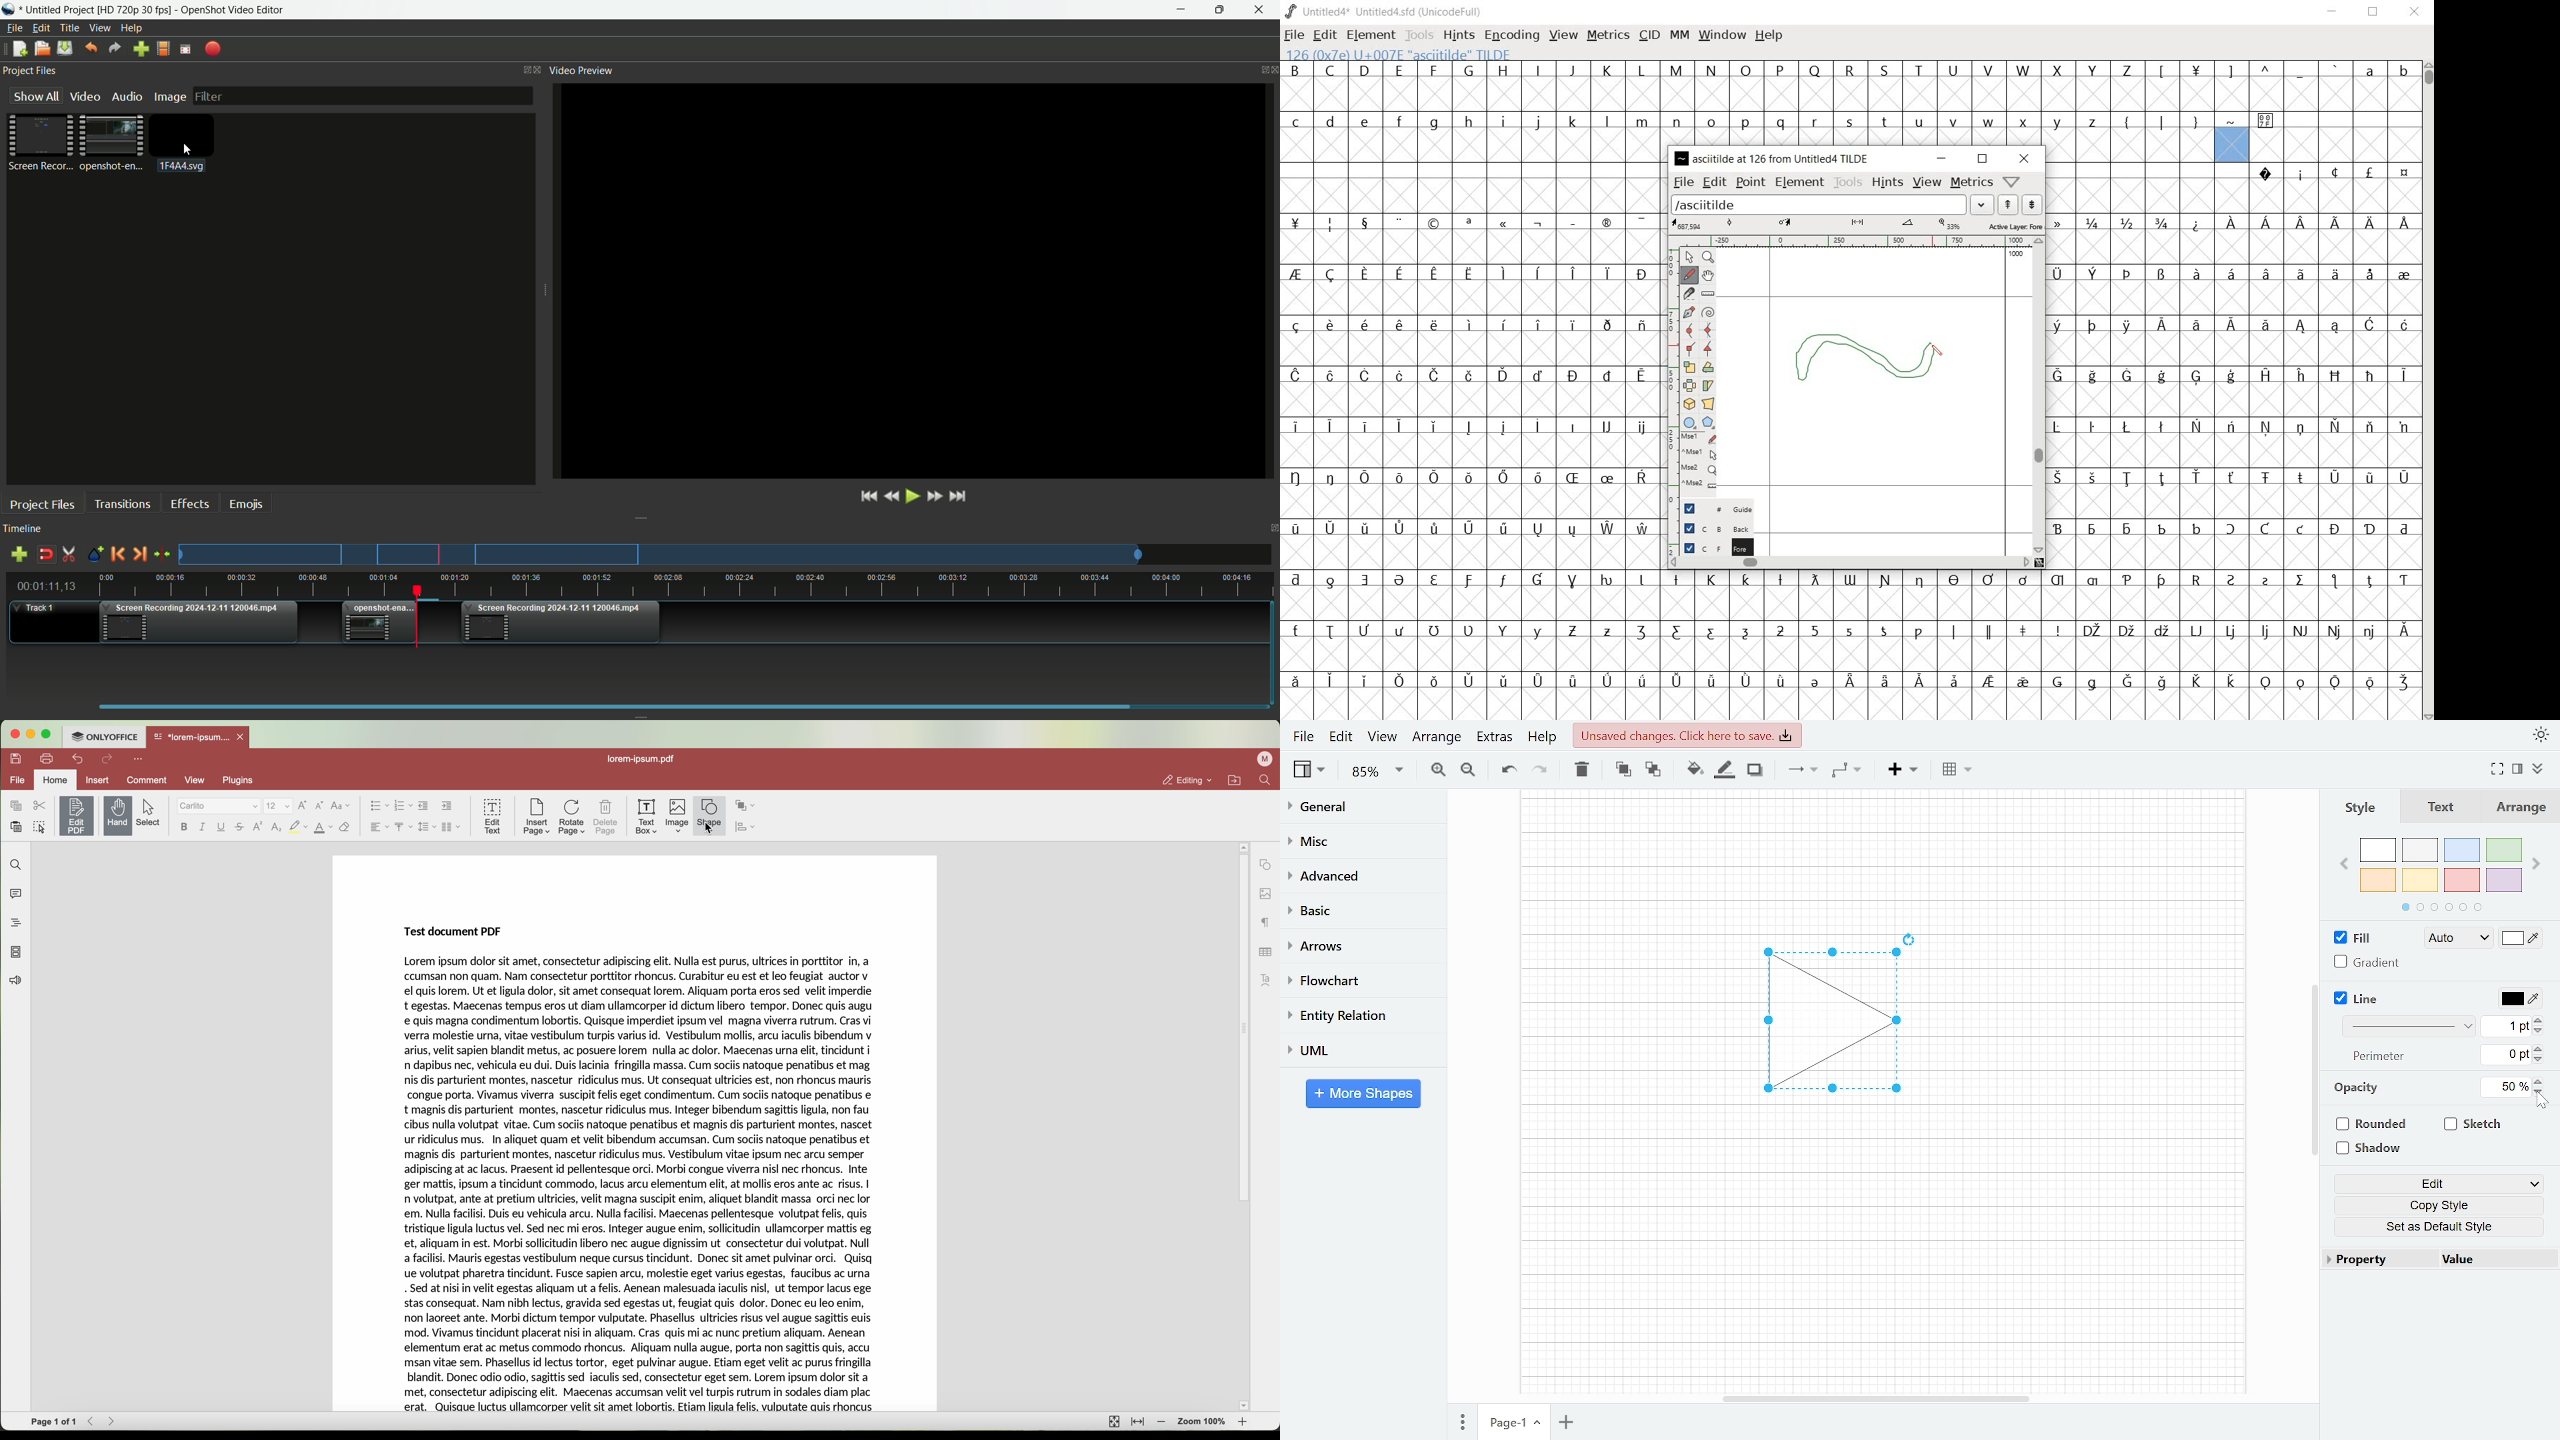  Describe the element at coordinates (1262, 759) in the screenshot. I see `profile` at that location.